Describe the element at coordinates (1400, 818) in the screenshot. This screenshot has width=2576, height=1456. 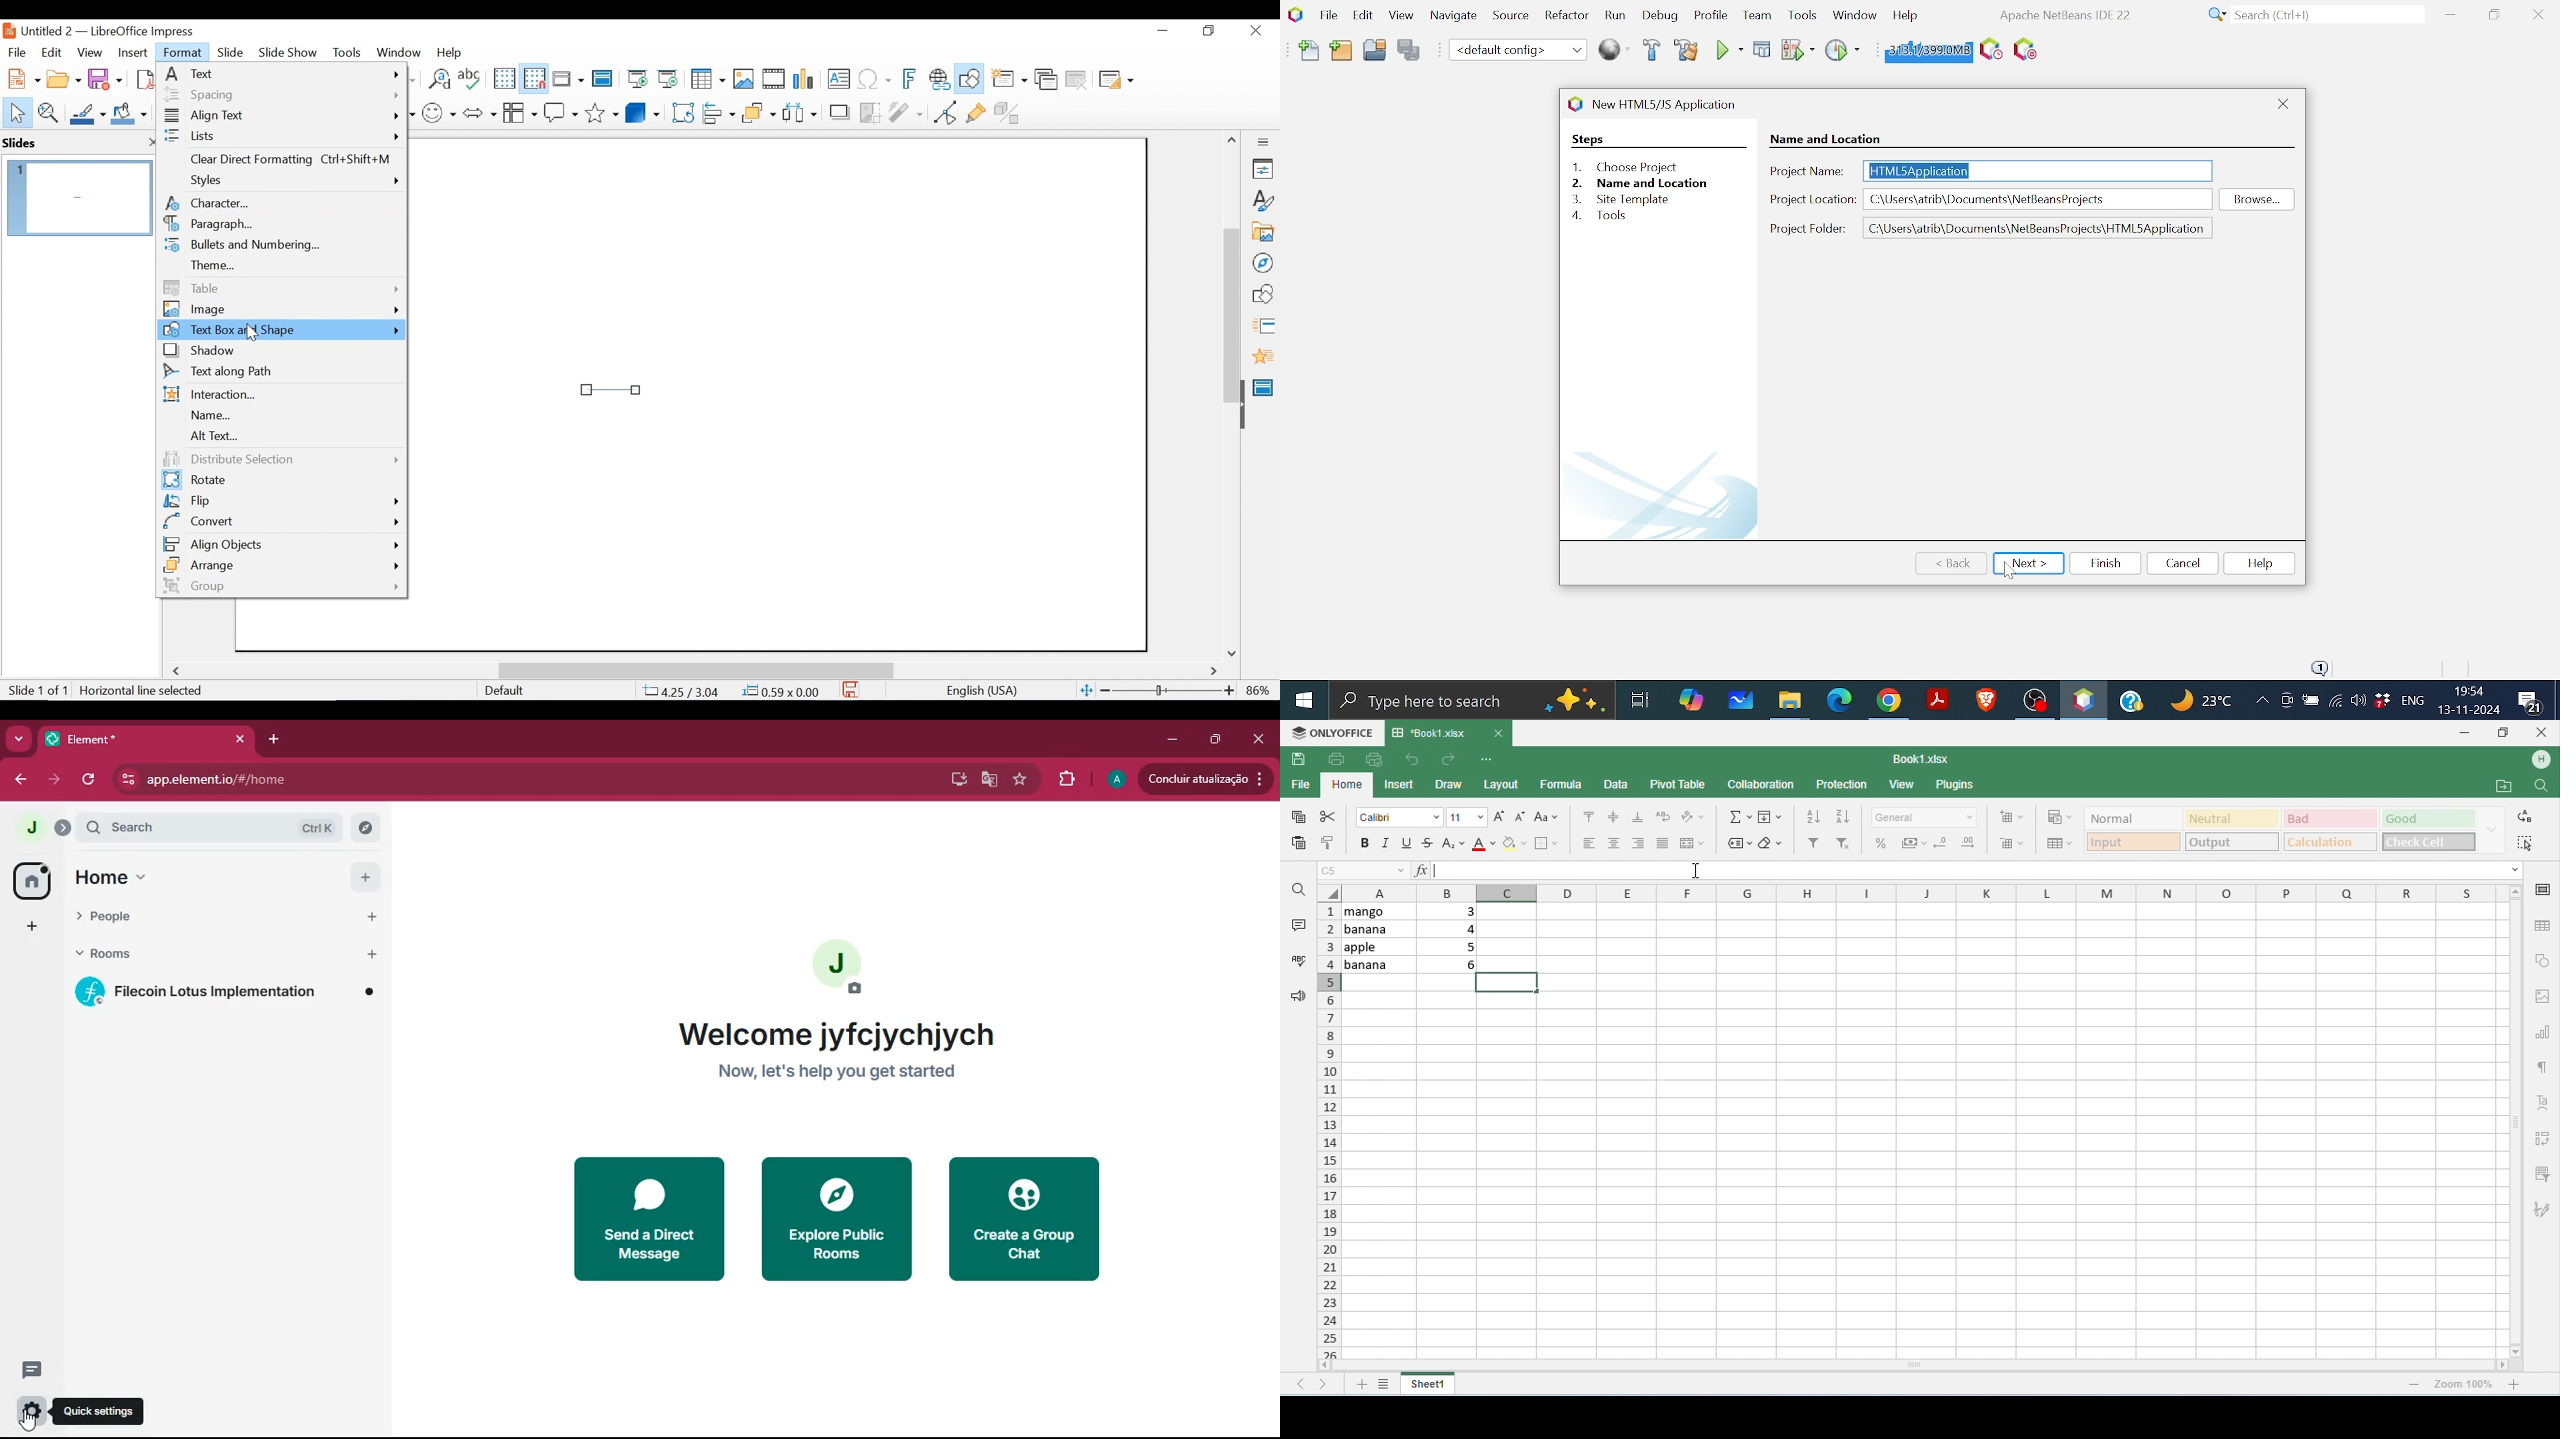
I see `font style` at that location.